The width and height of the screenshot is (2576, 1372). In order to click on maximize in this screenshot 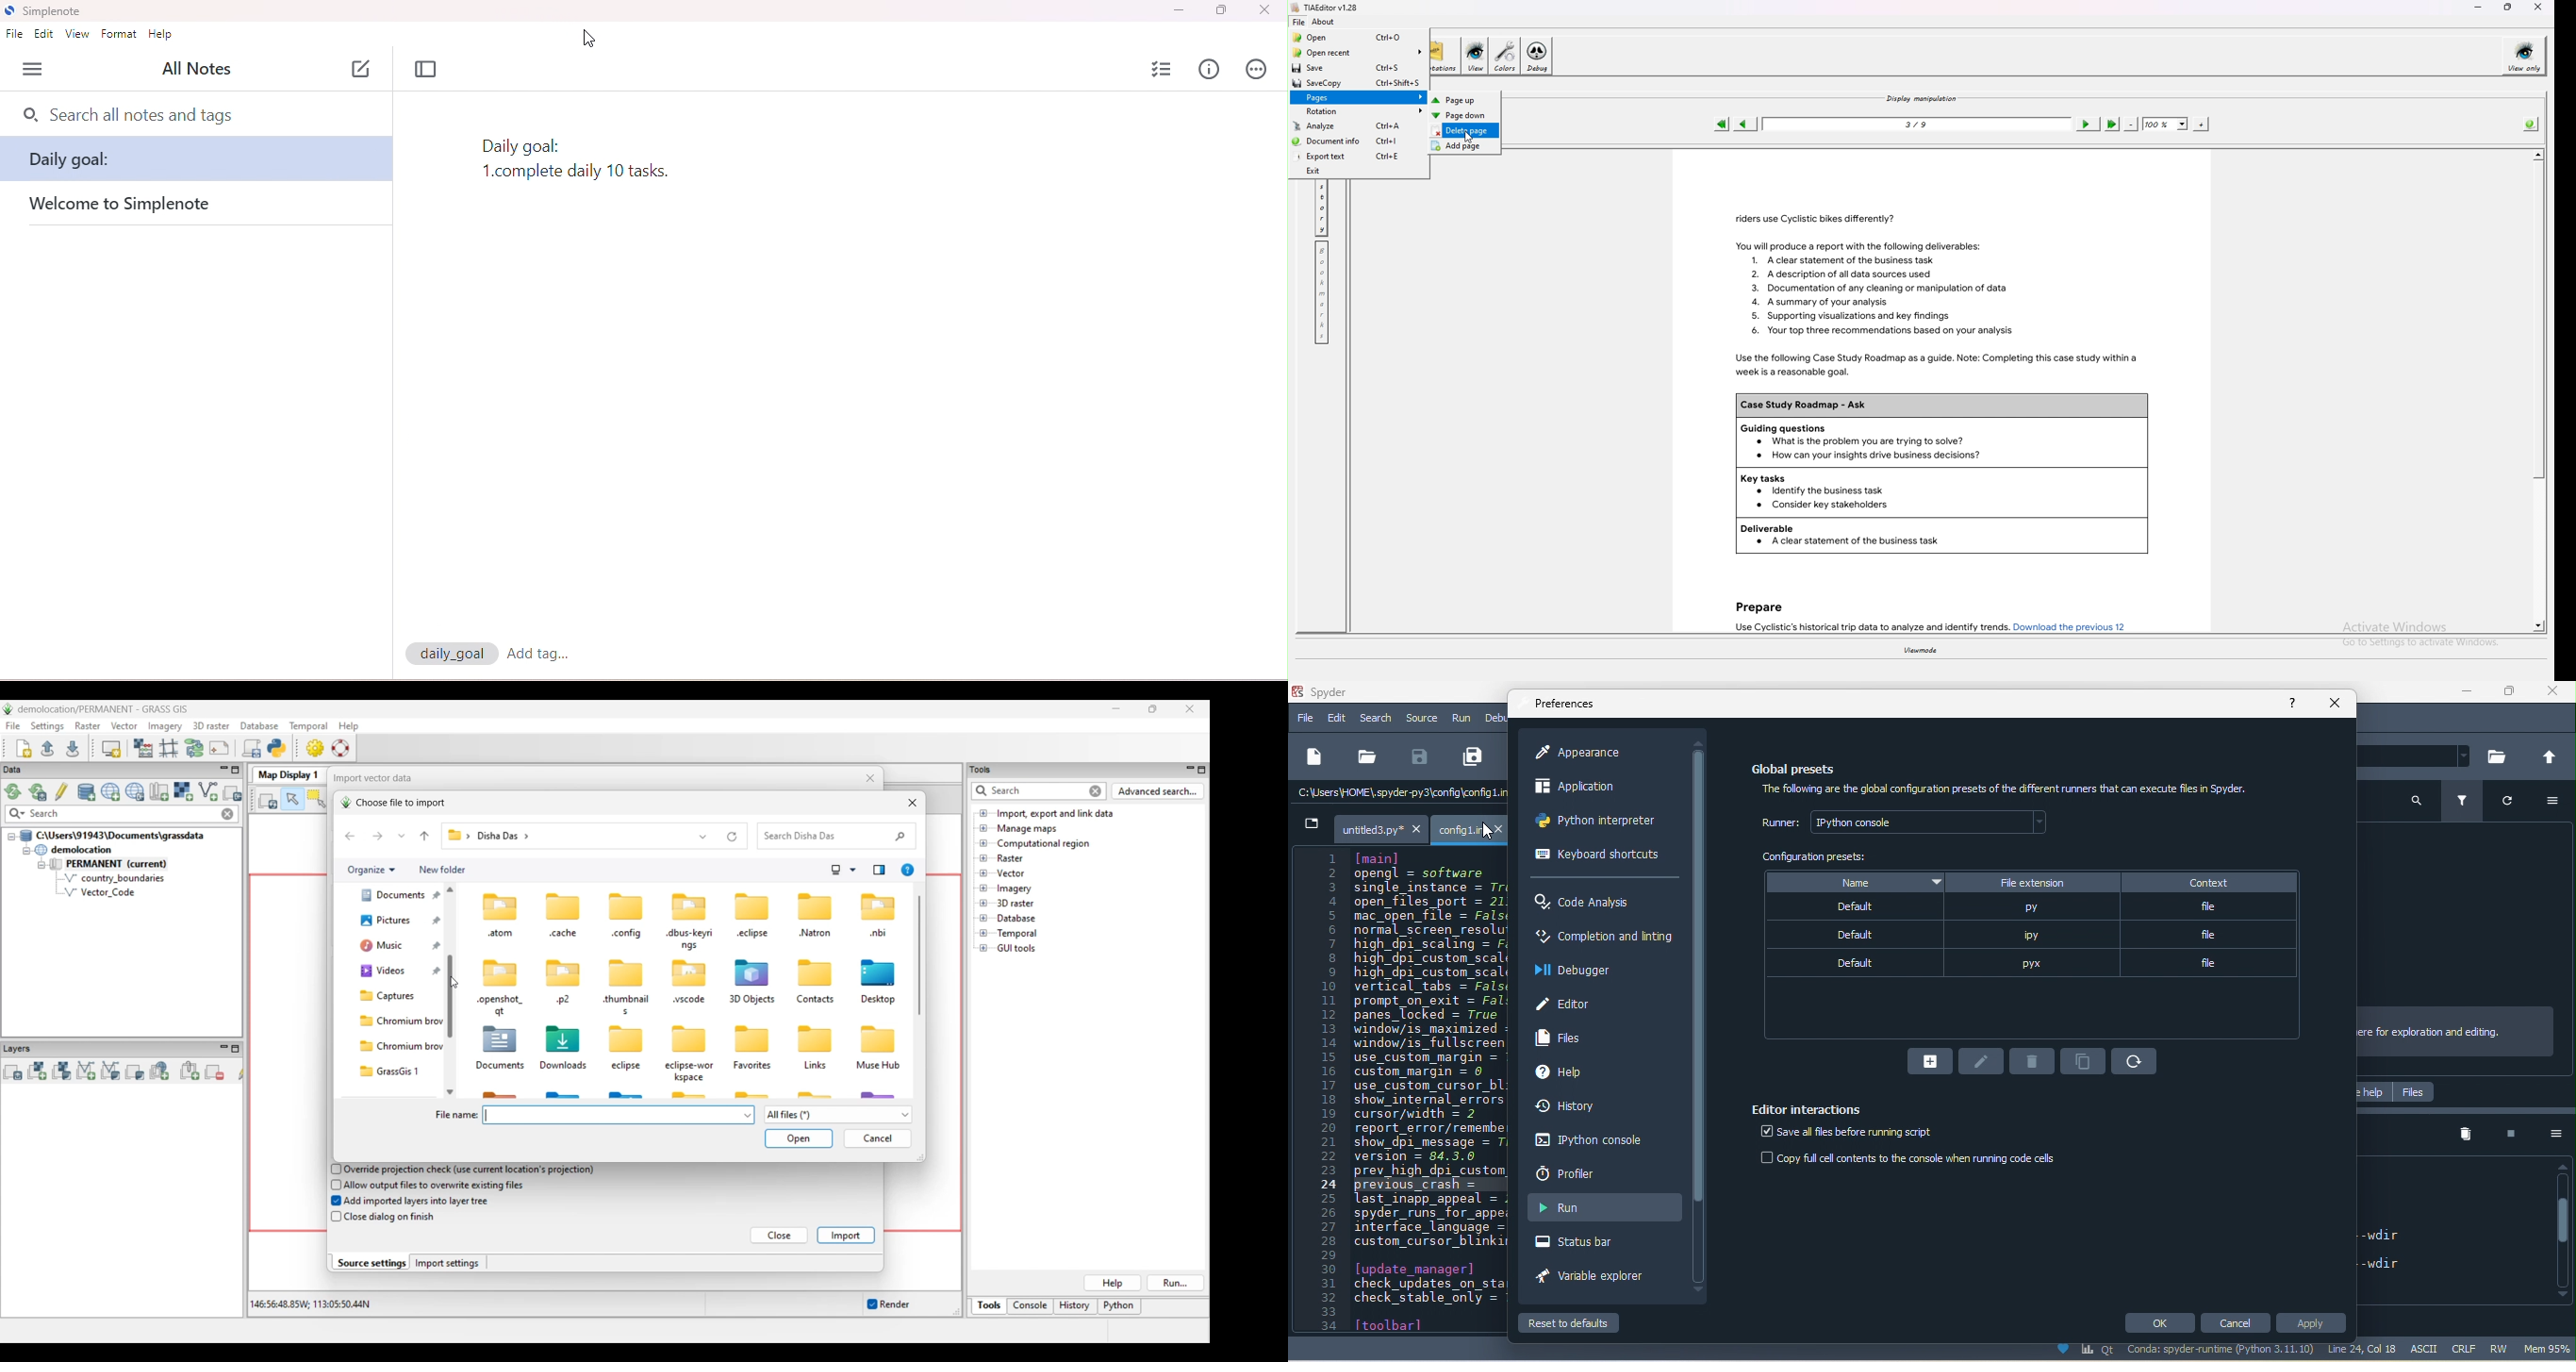, I will do `click(1222, 10)`.